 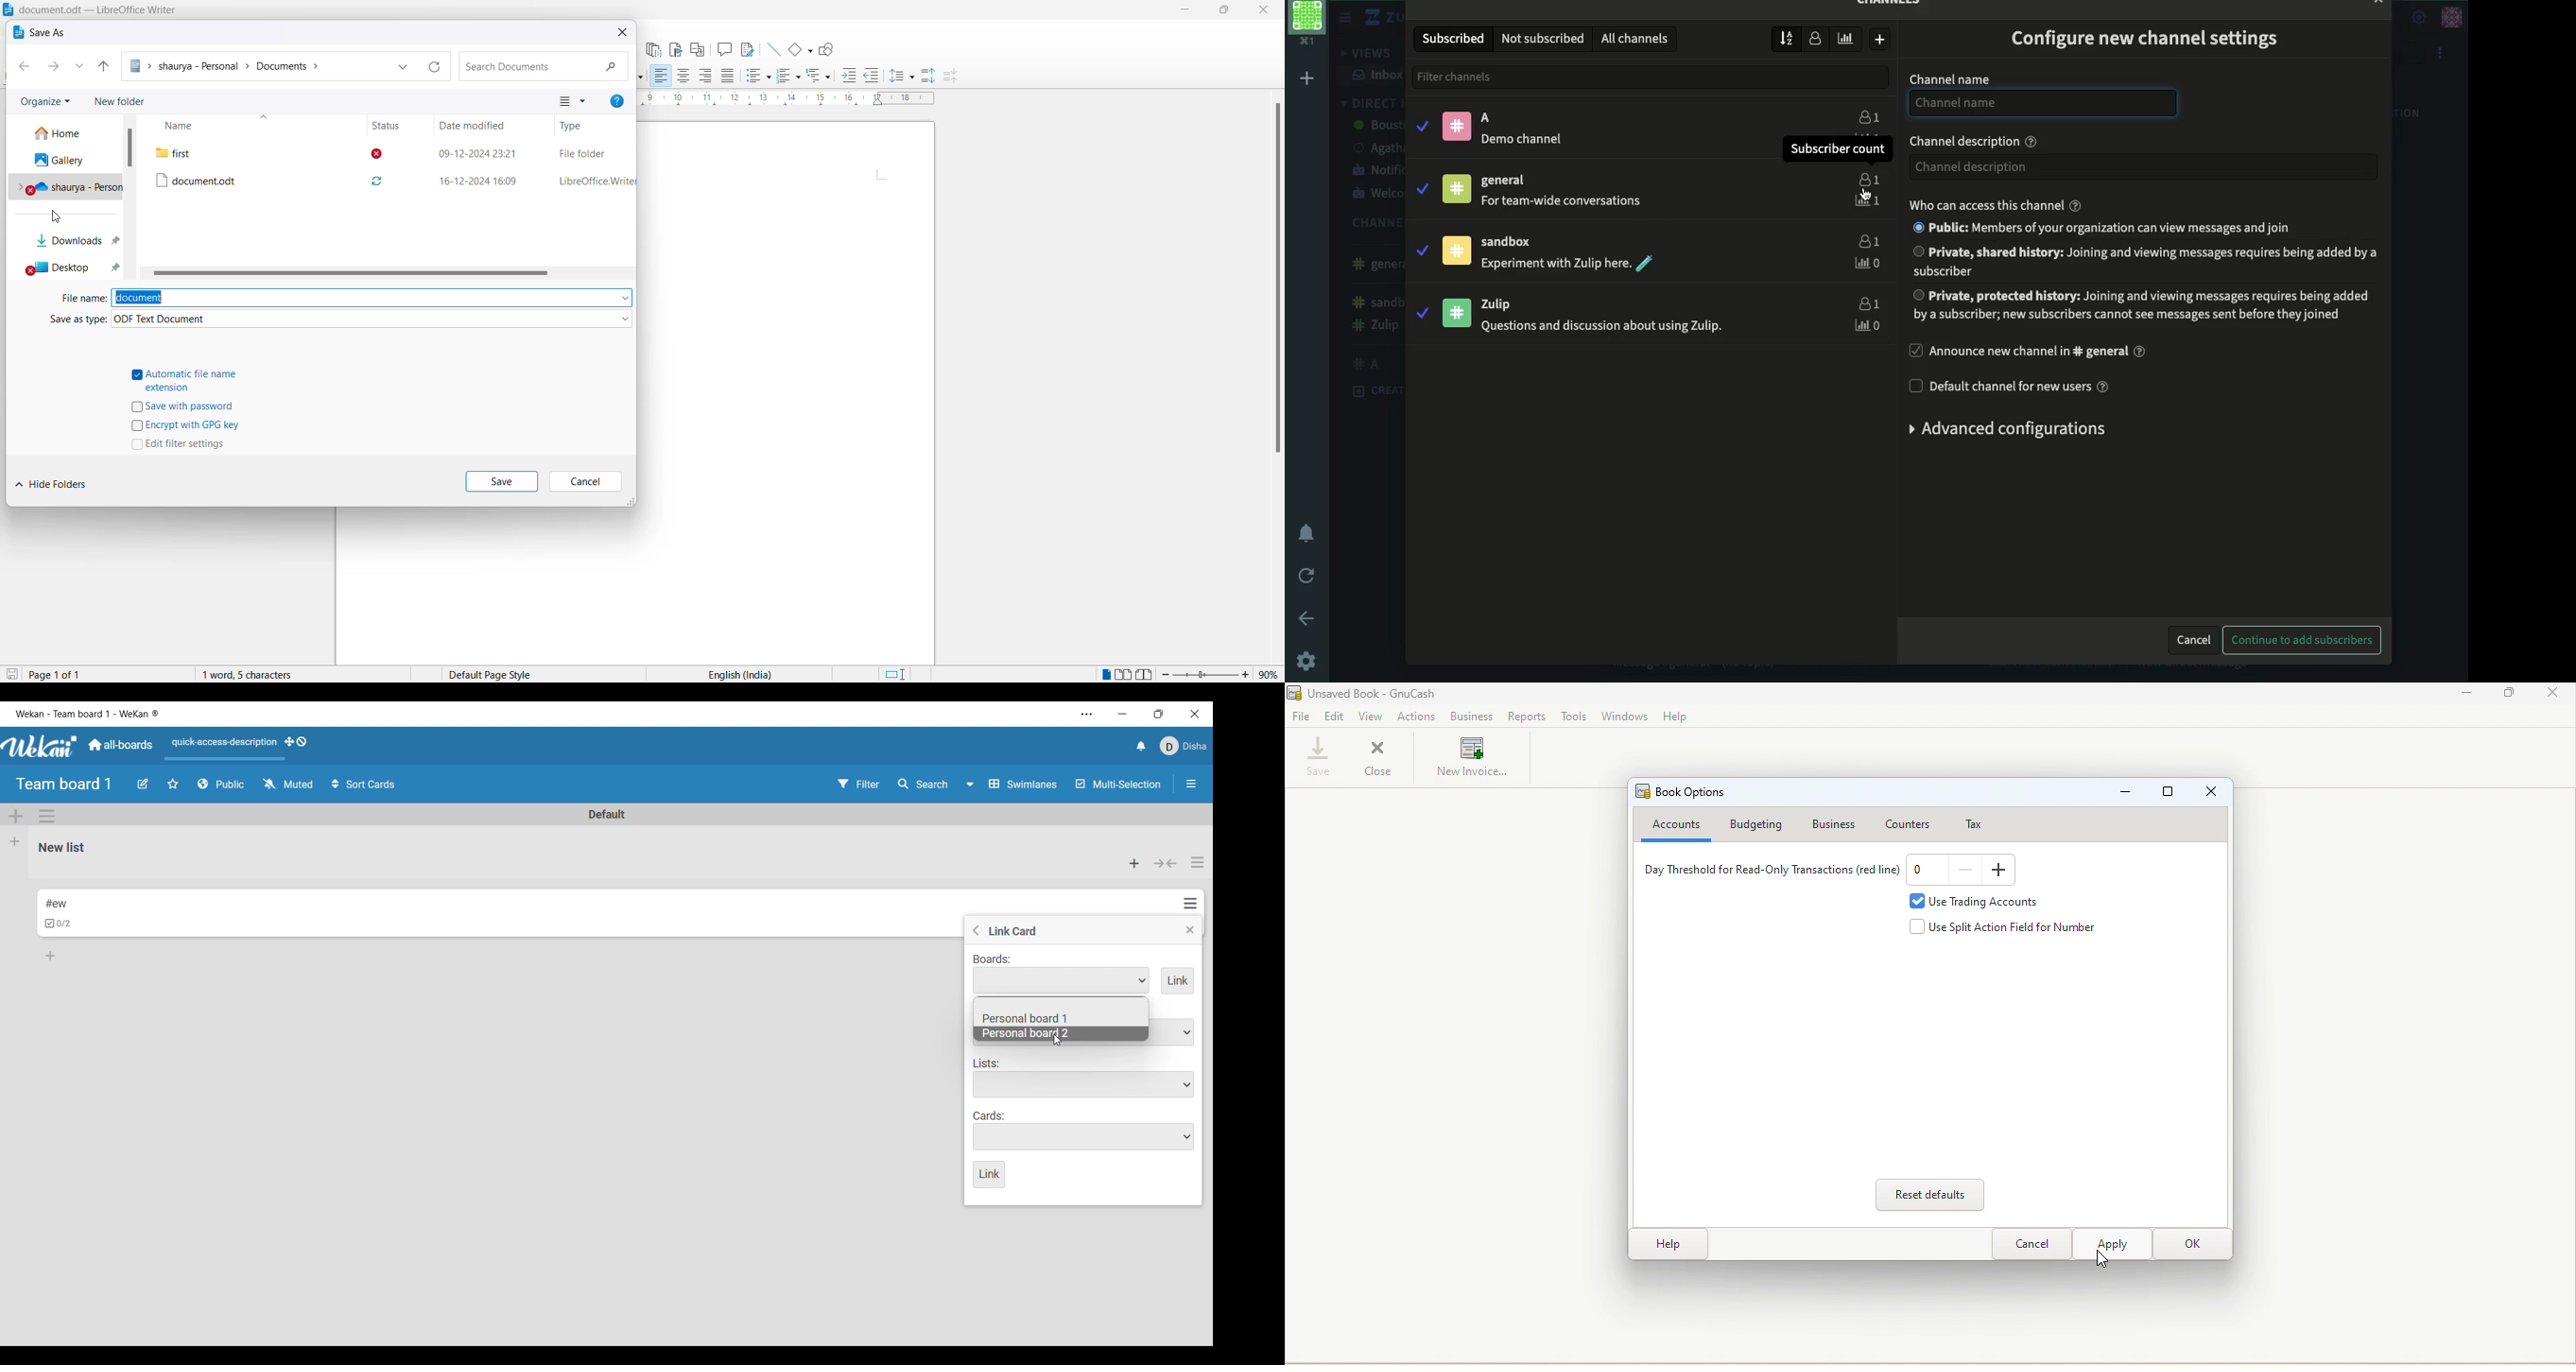 What do you see at coordinates (1380, 760) in the screenshot?
I see `Close` at bounding box center [1380, 760].